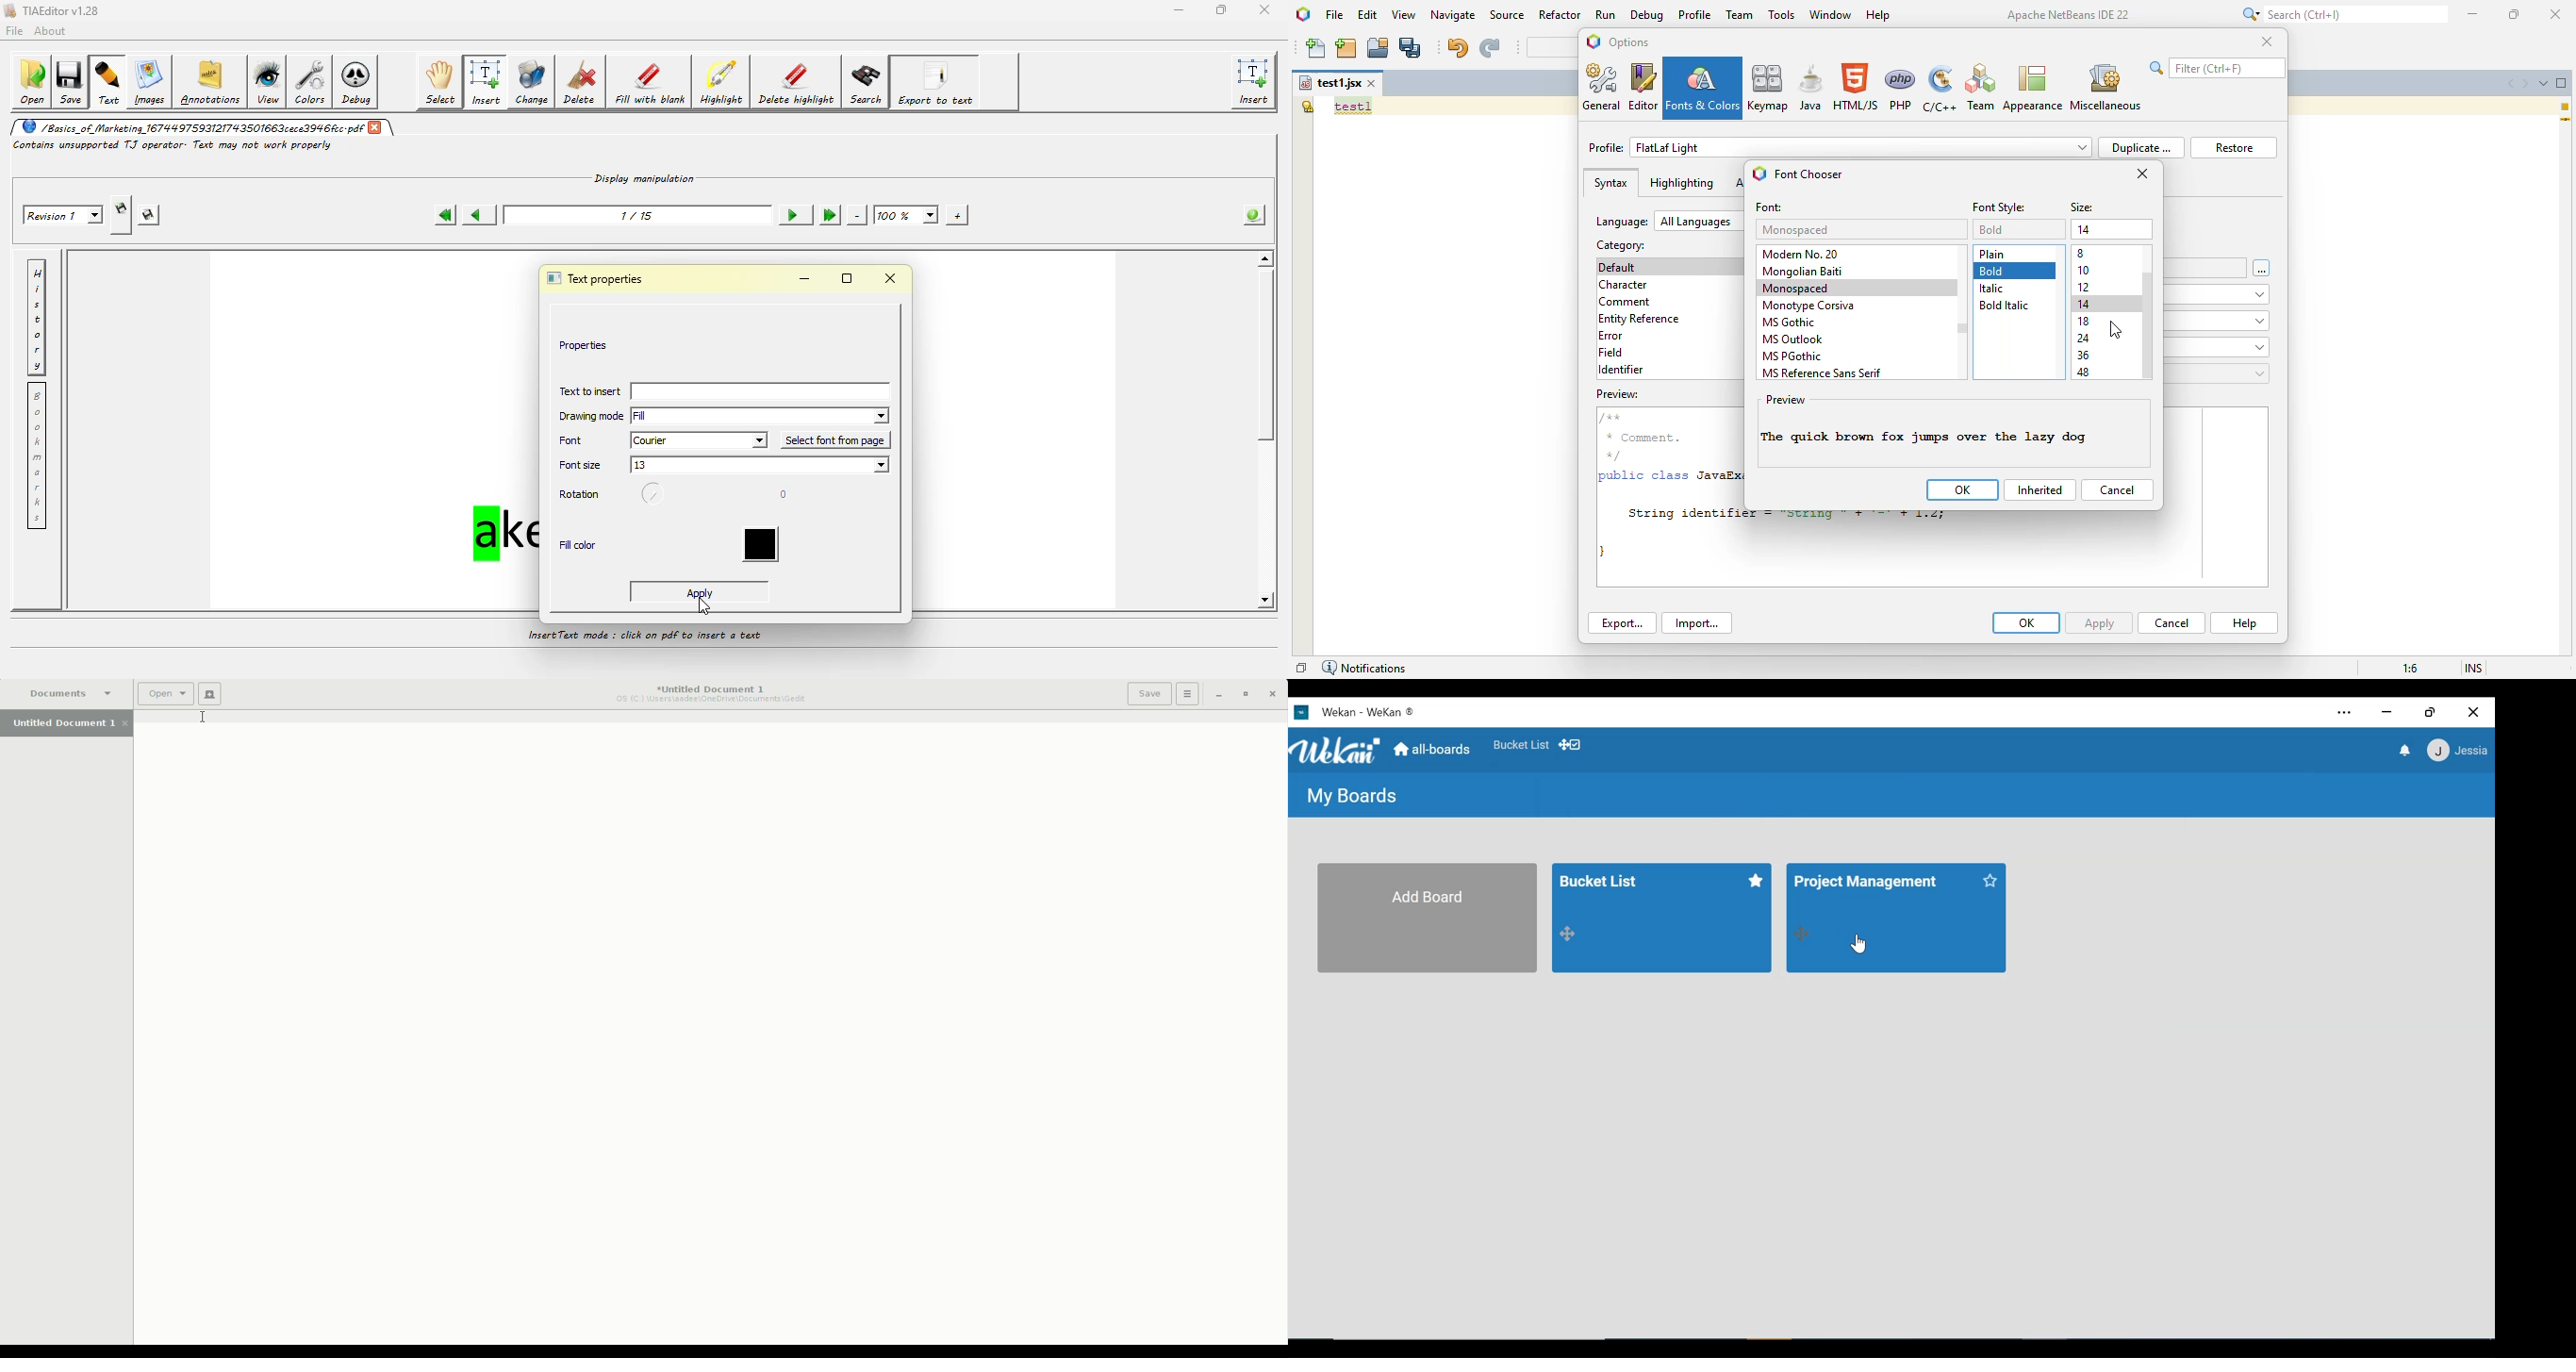  I want to click on options, so click(1630, 42).